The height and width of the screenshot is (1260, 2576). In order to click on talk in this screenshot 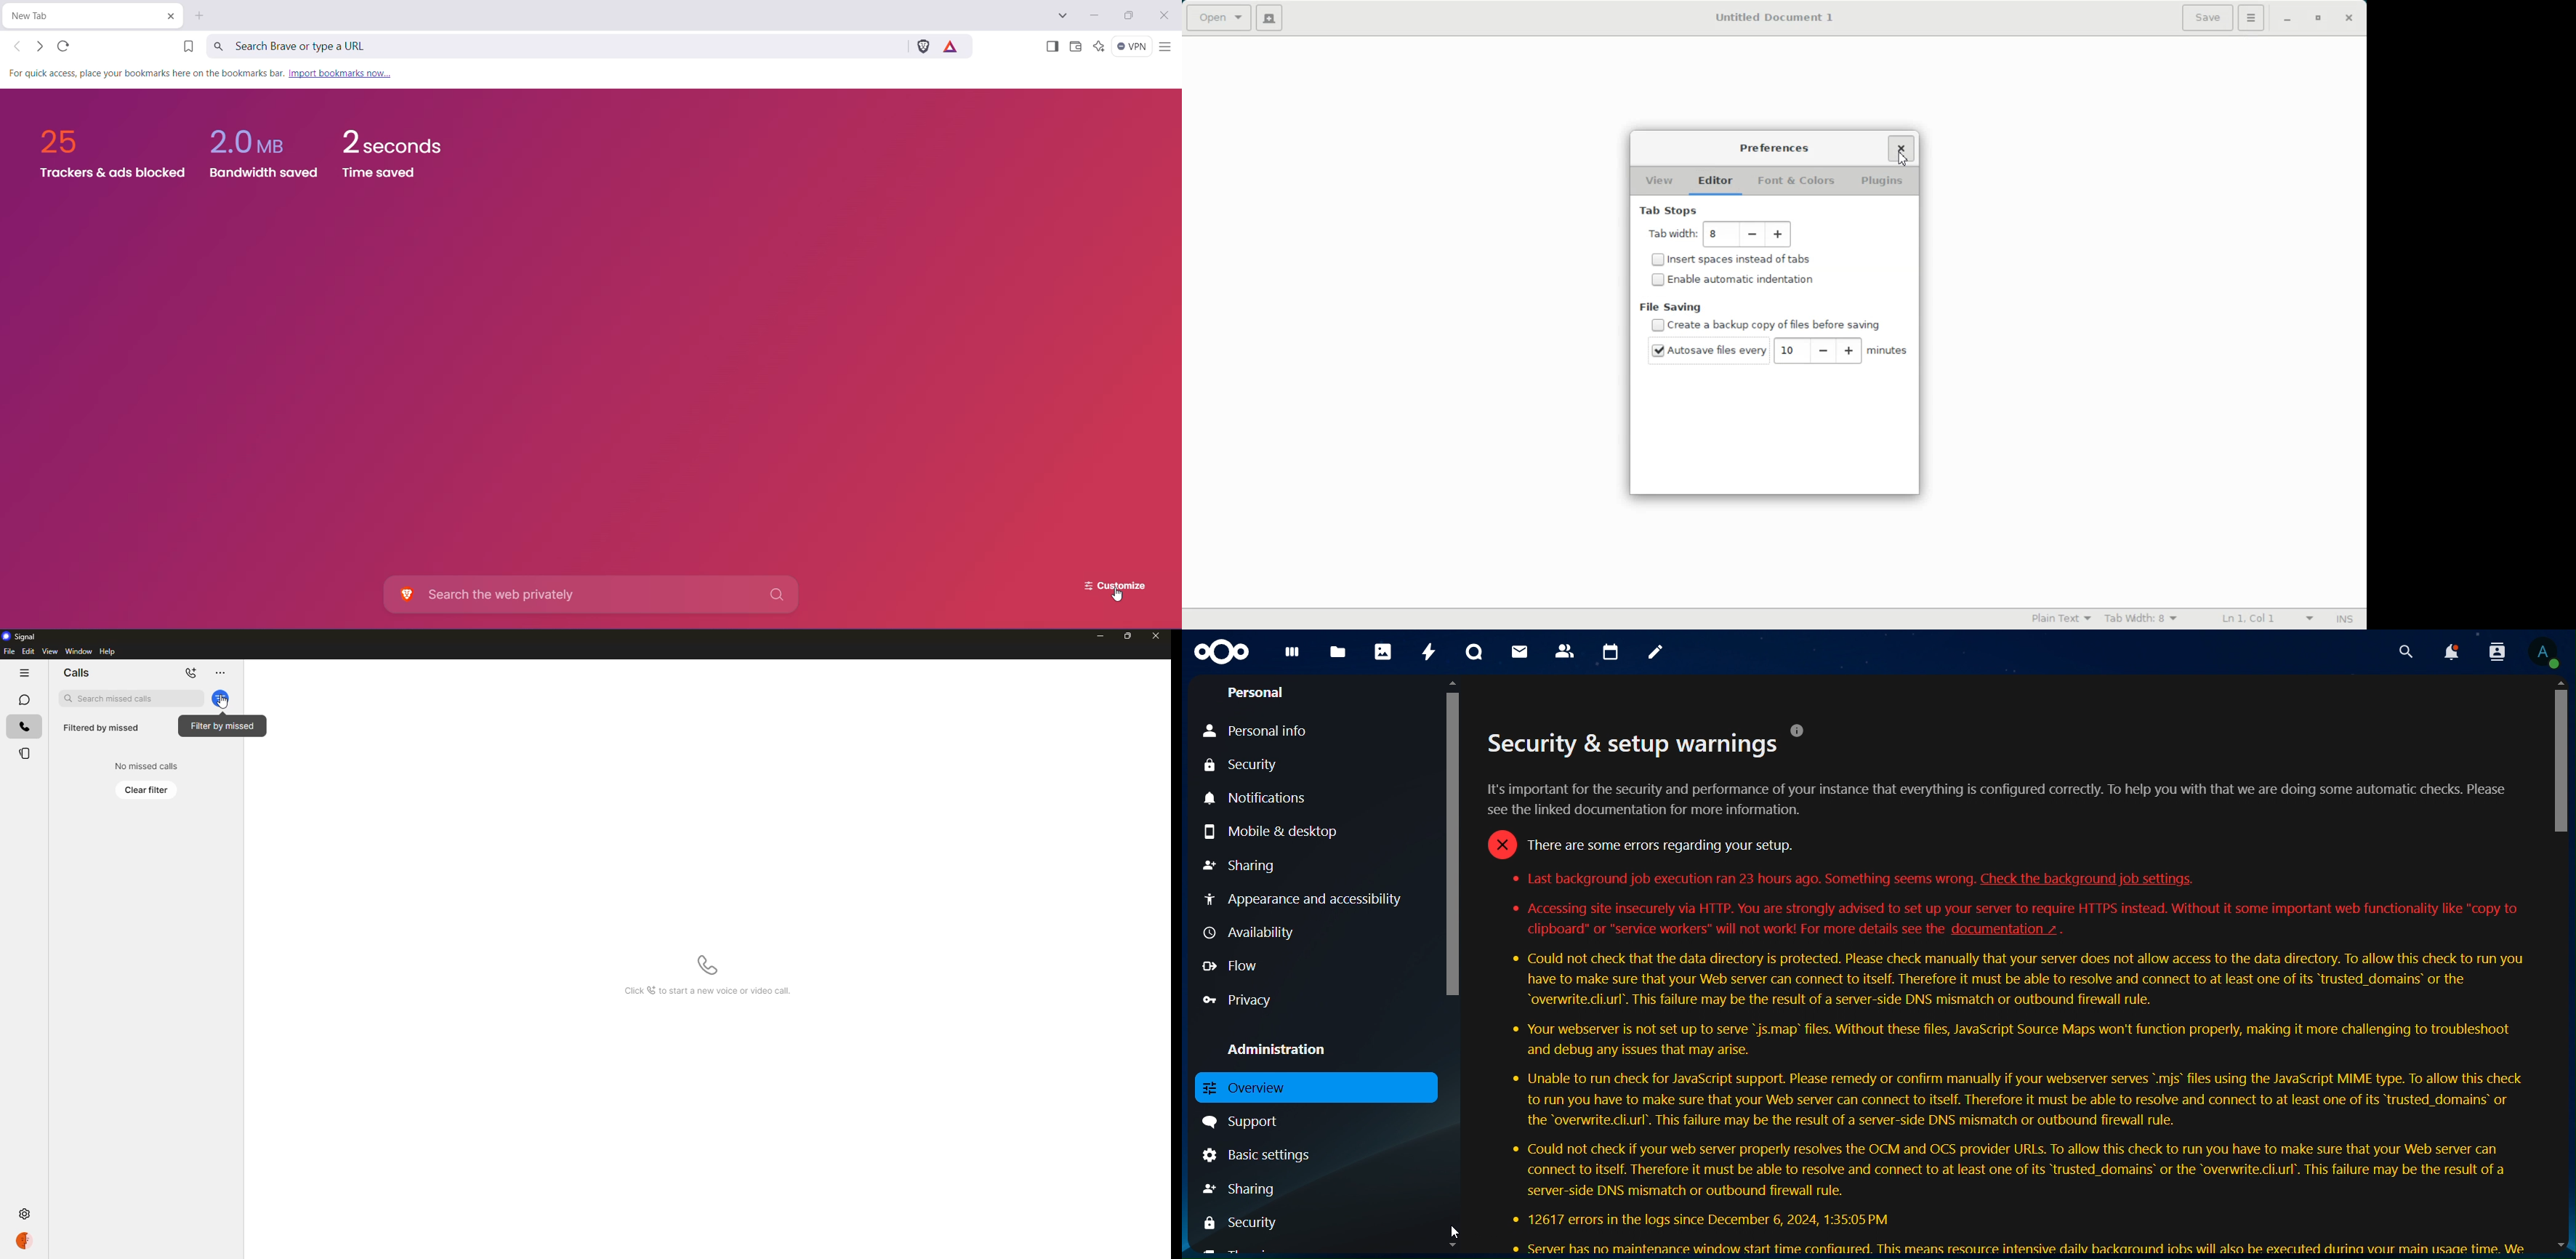, I will do `click(1475, 652)`.